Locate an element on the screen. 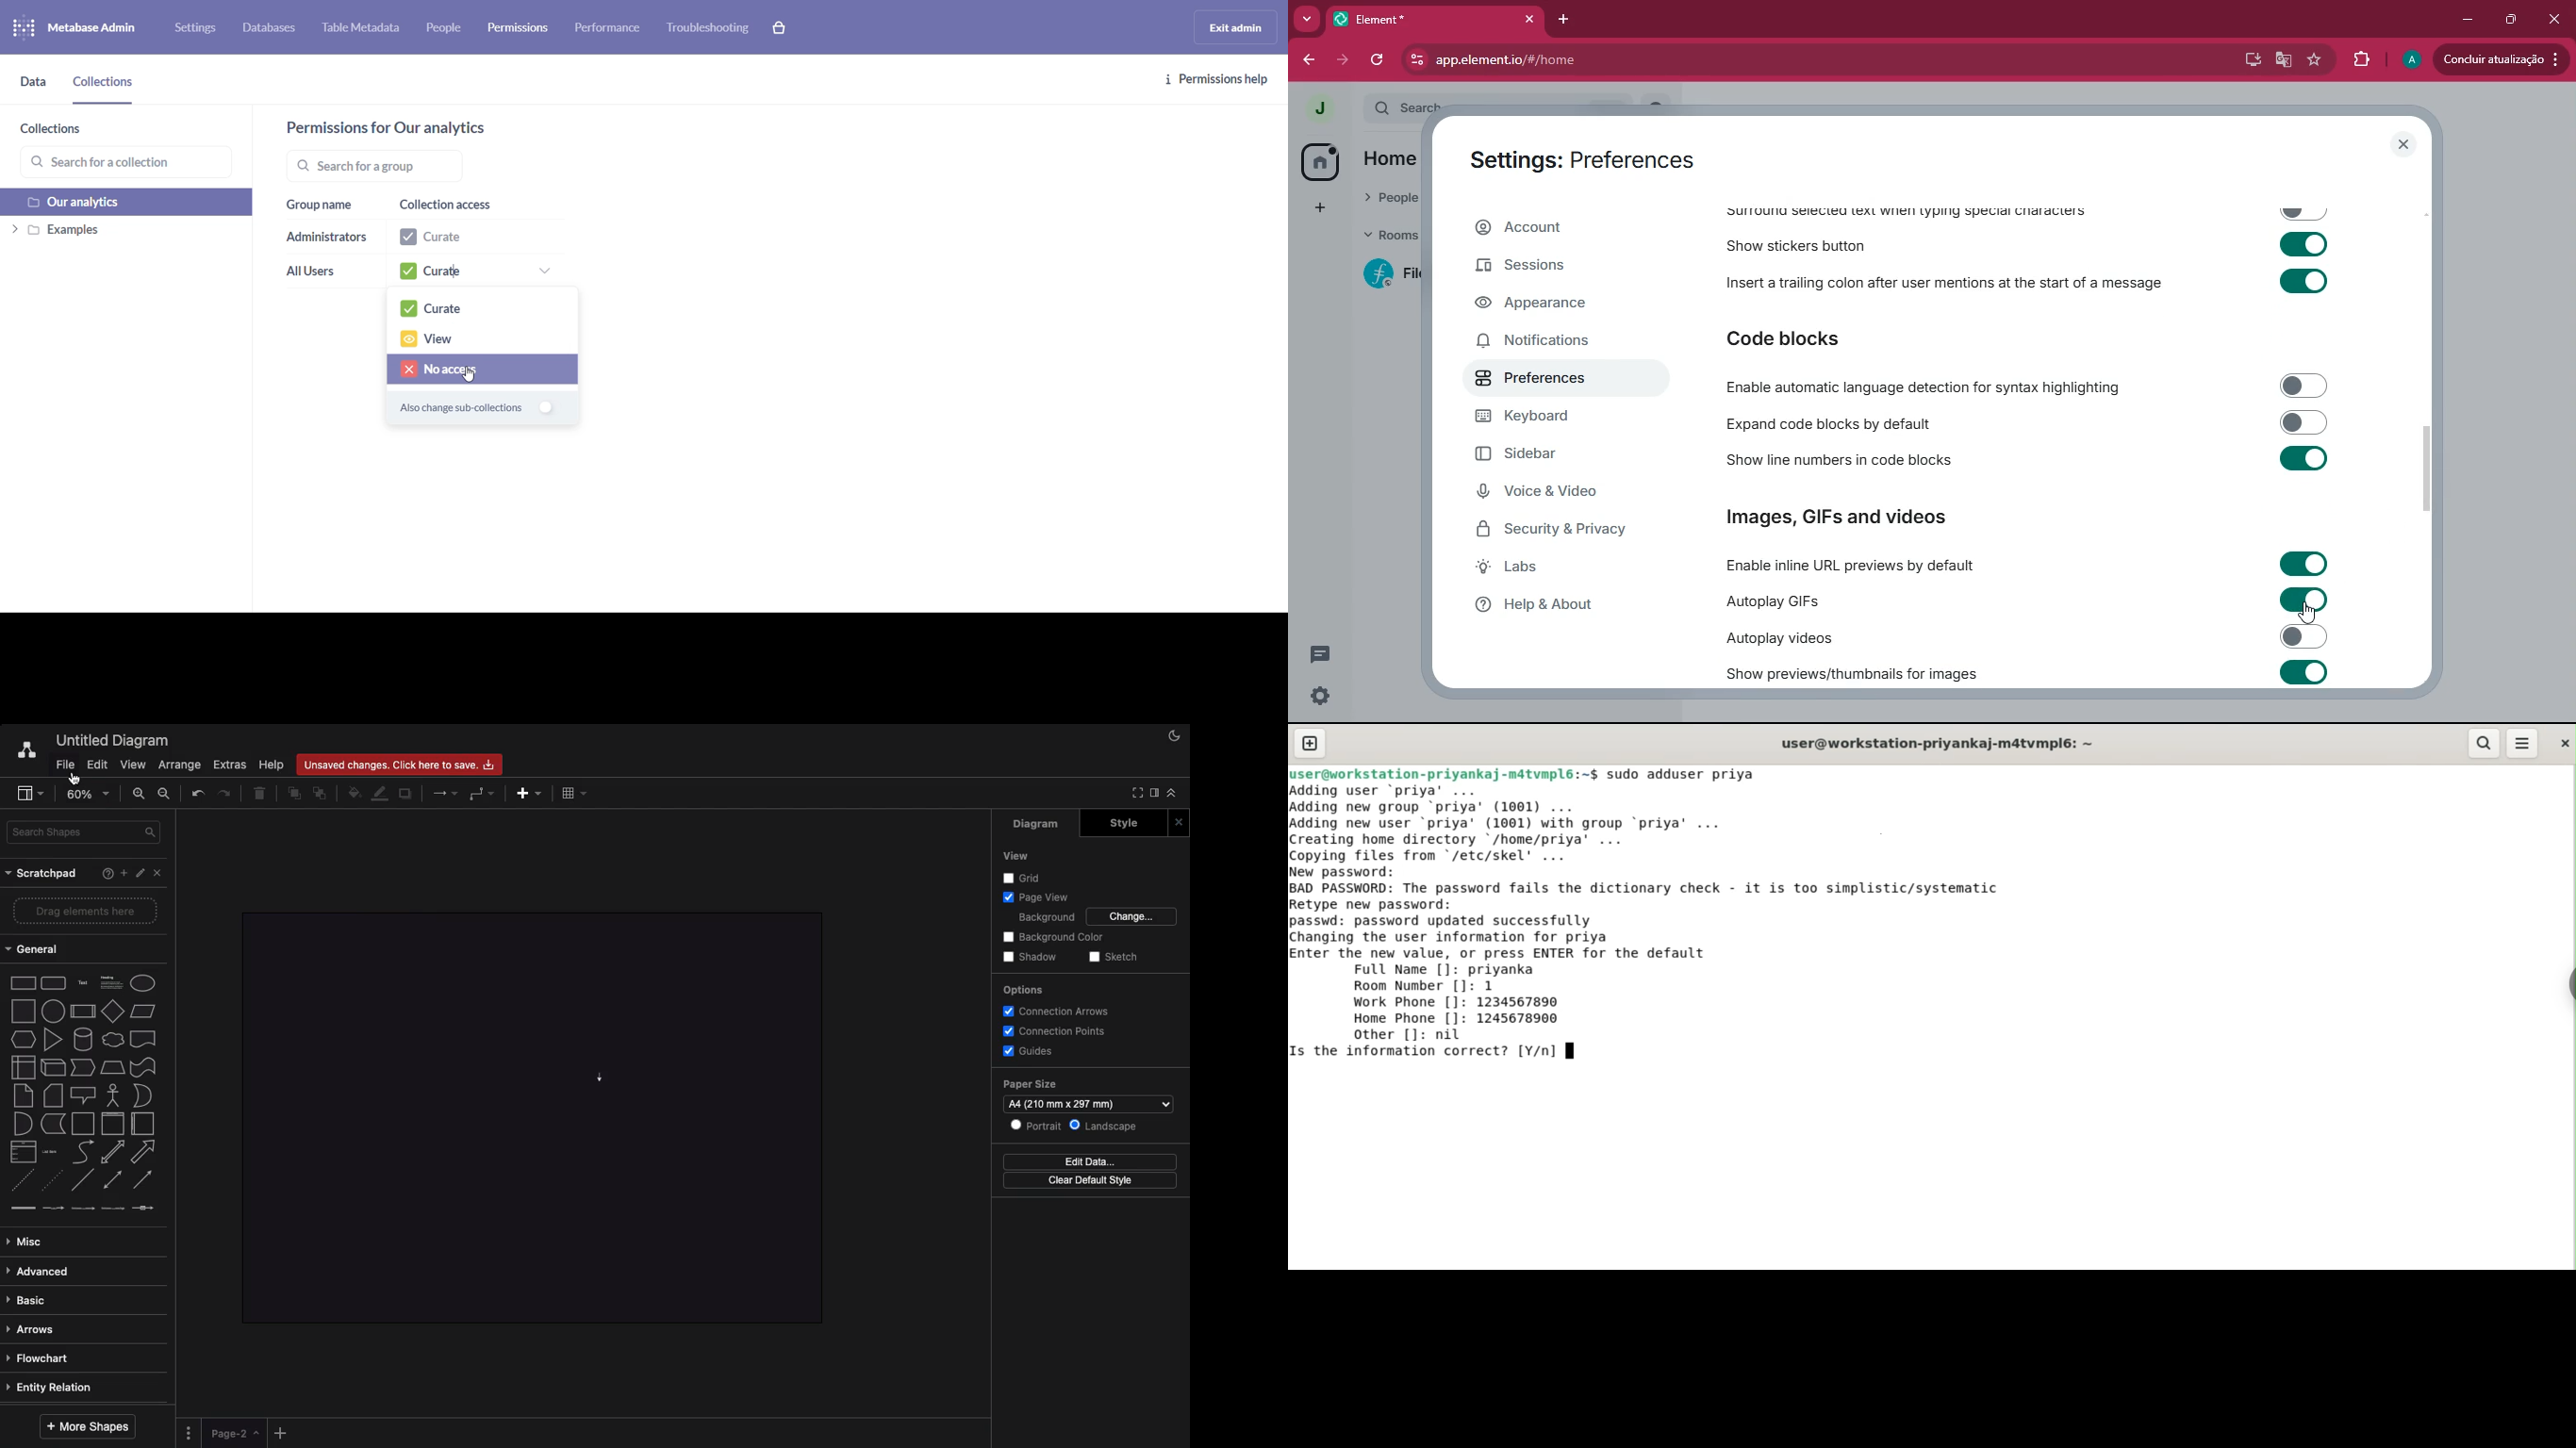  extensions is located at coordinates (2358, 59).